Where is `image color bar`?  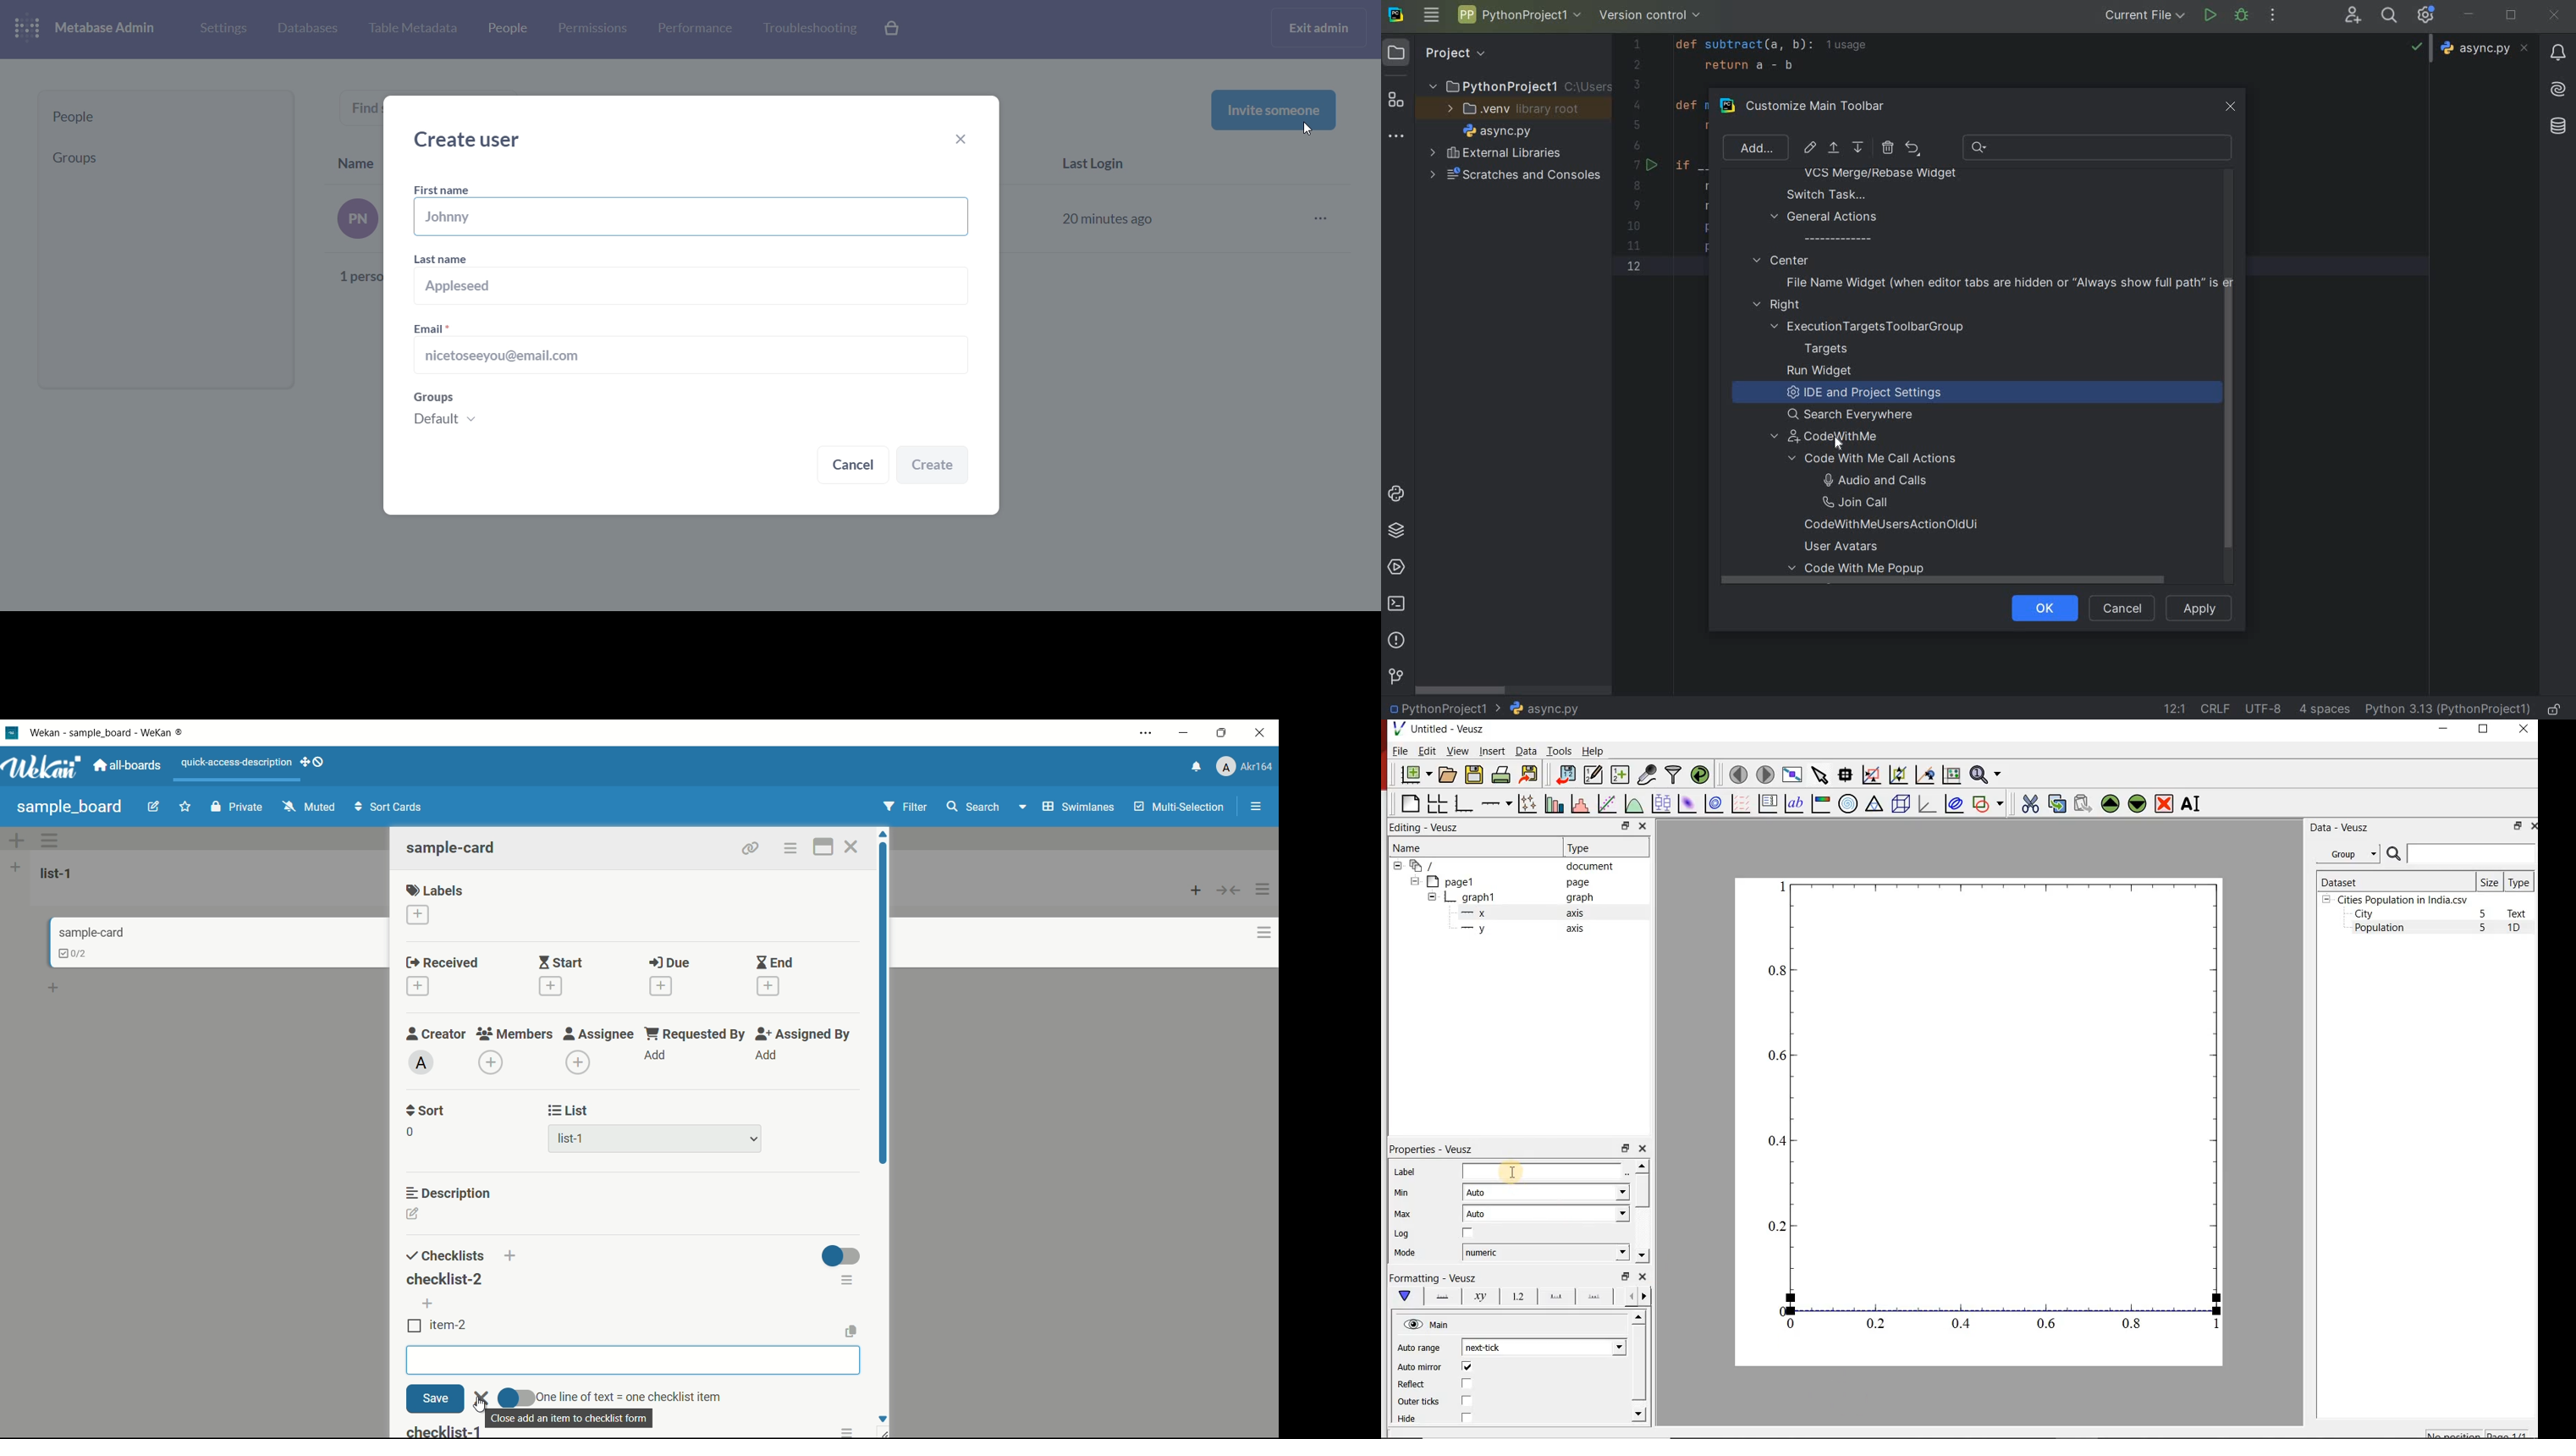
image color bar is located at coordinates (1821, 804).